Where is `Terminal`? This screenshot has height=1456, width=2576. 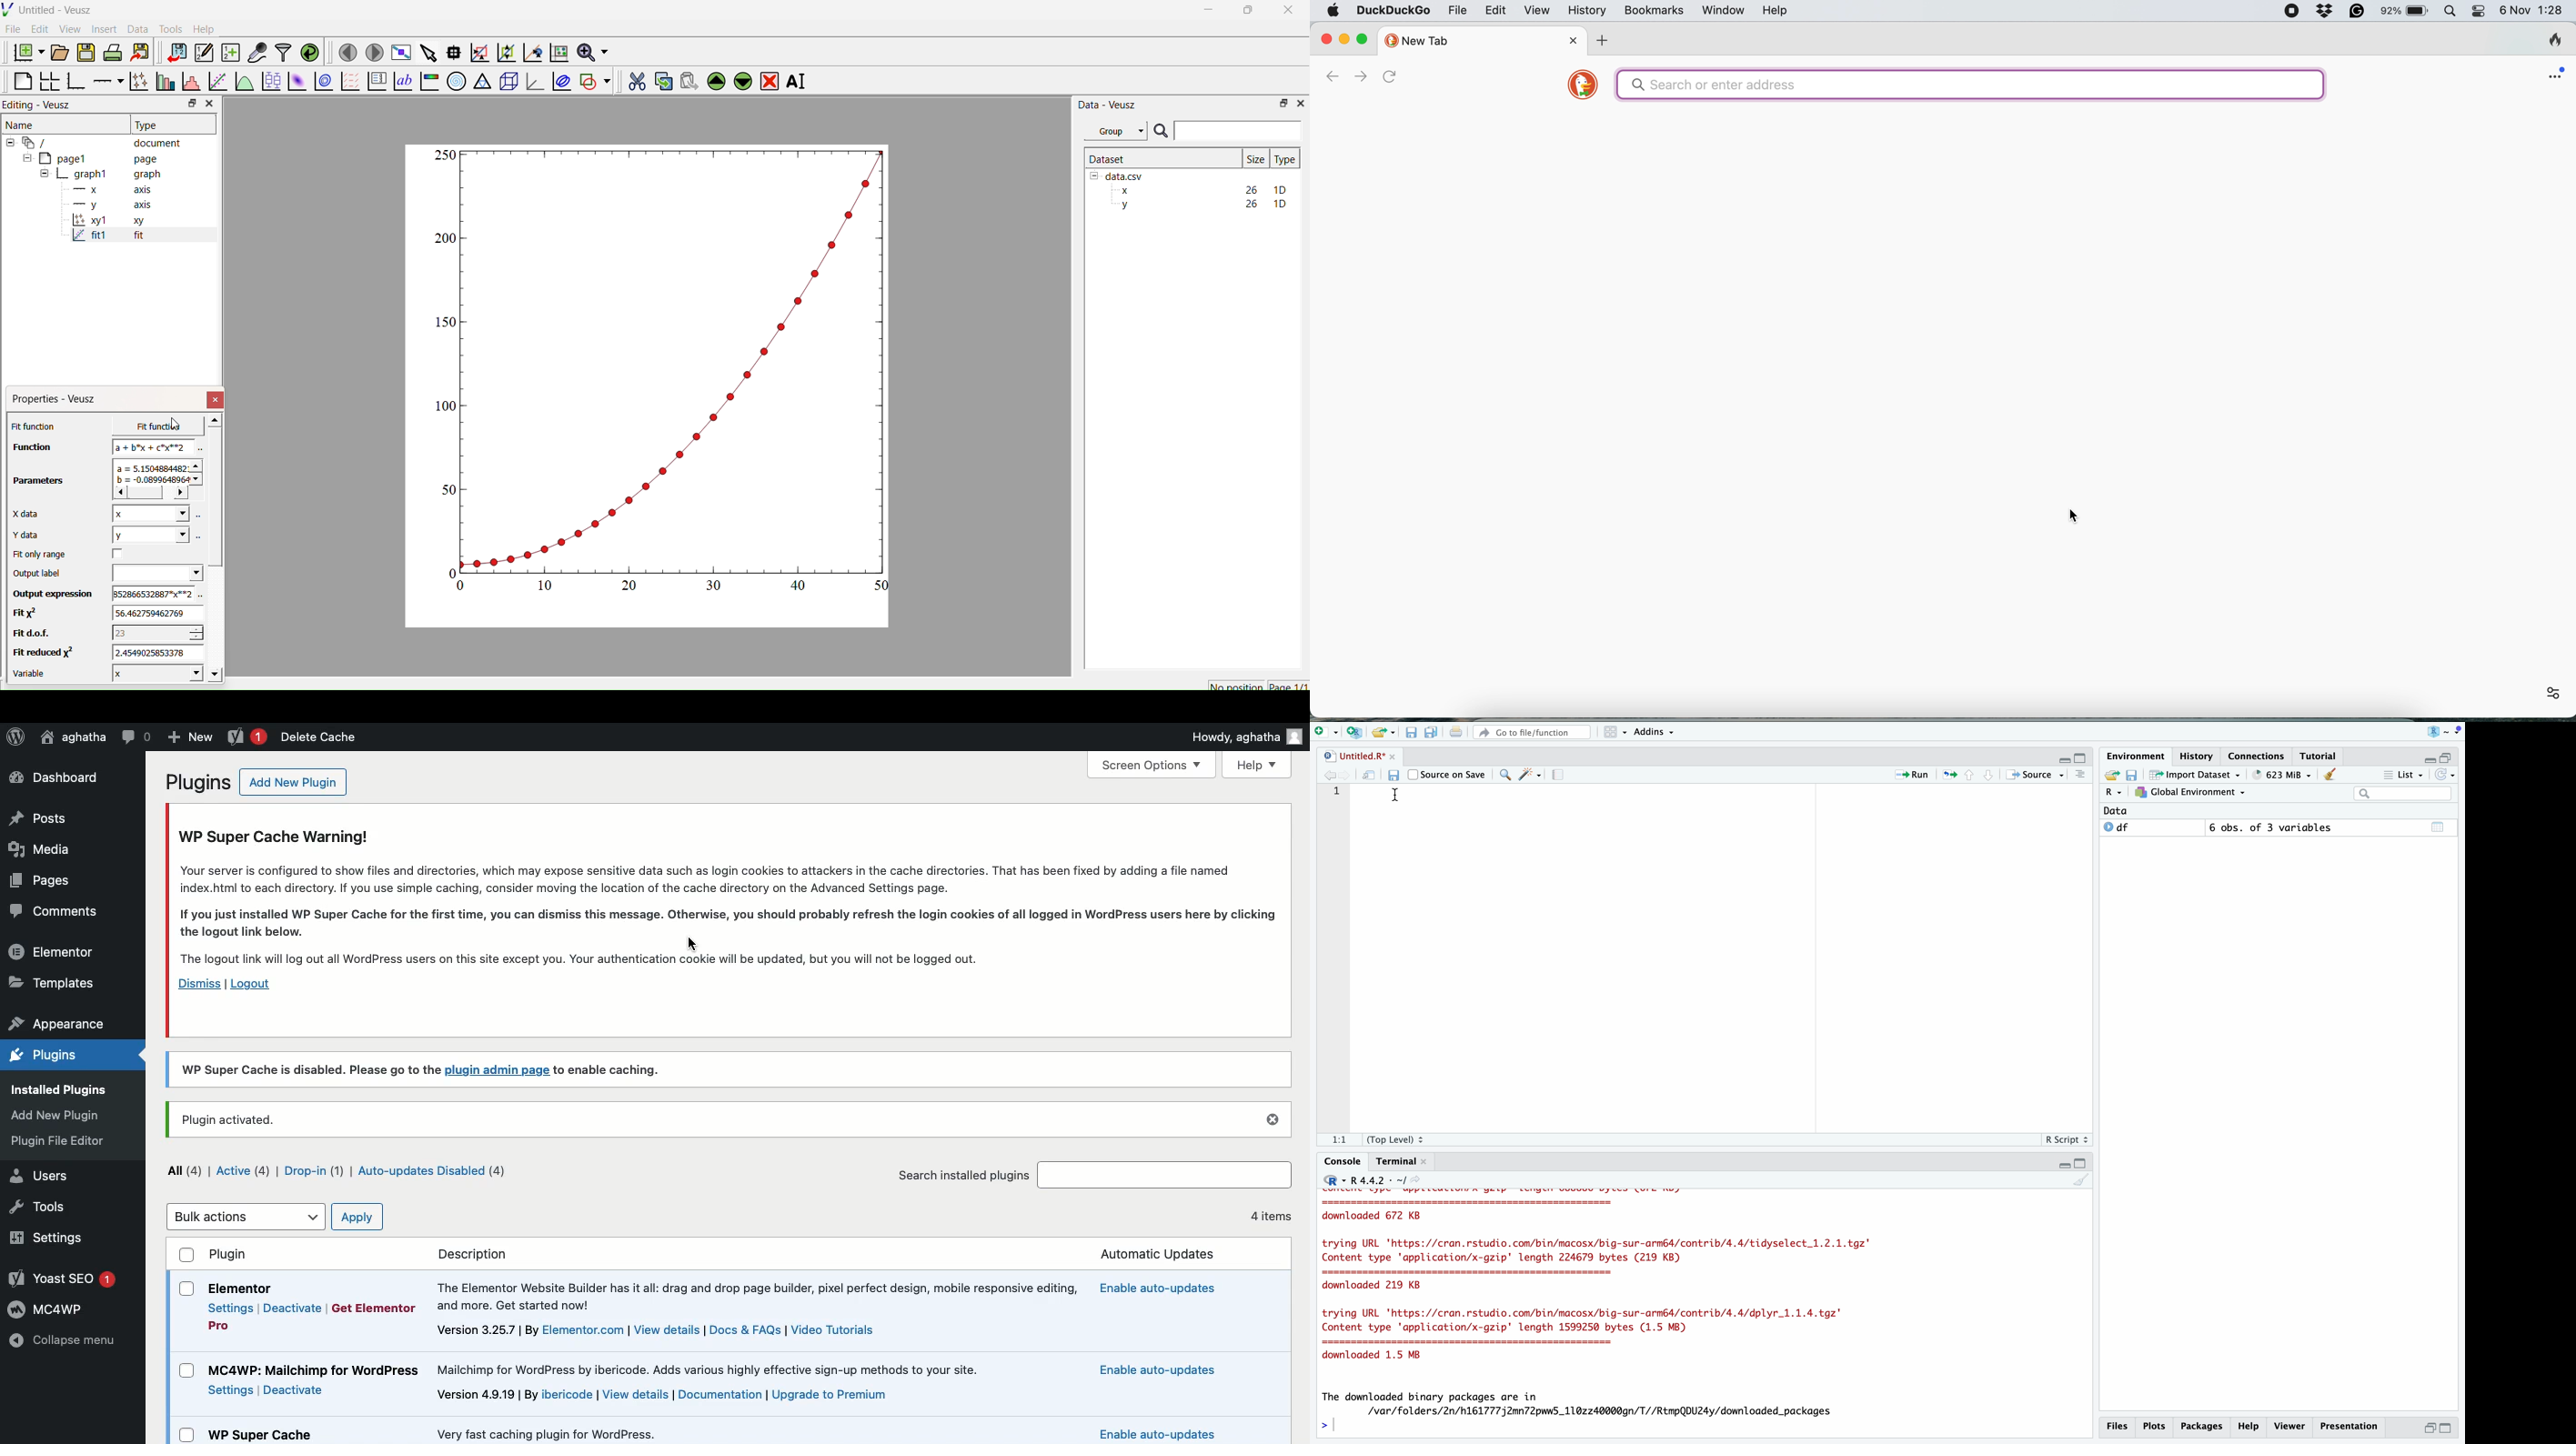
Terminal is located at coordinates (1401, 1162).